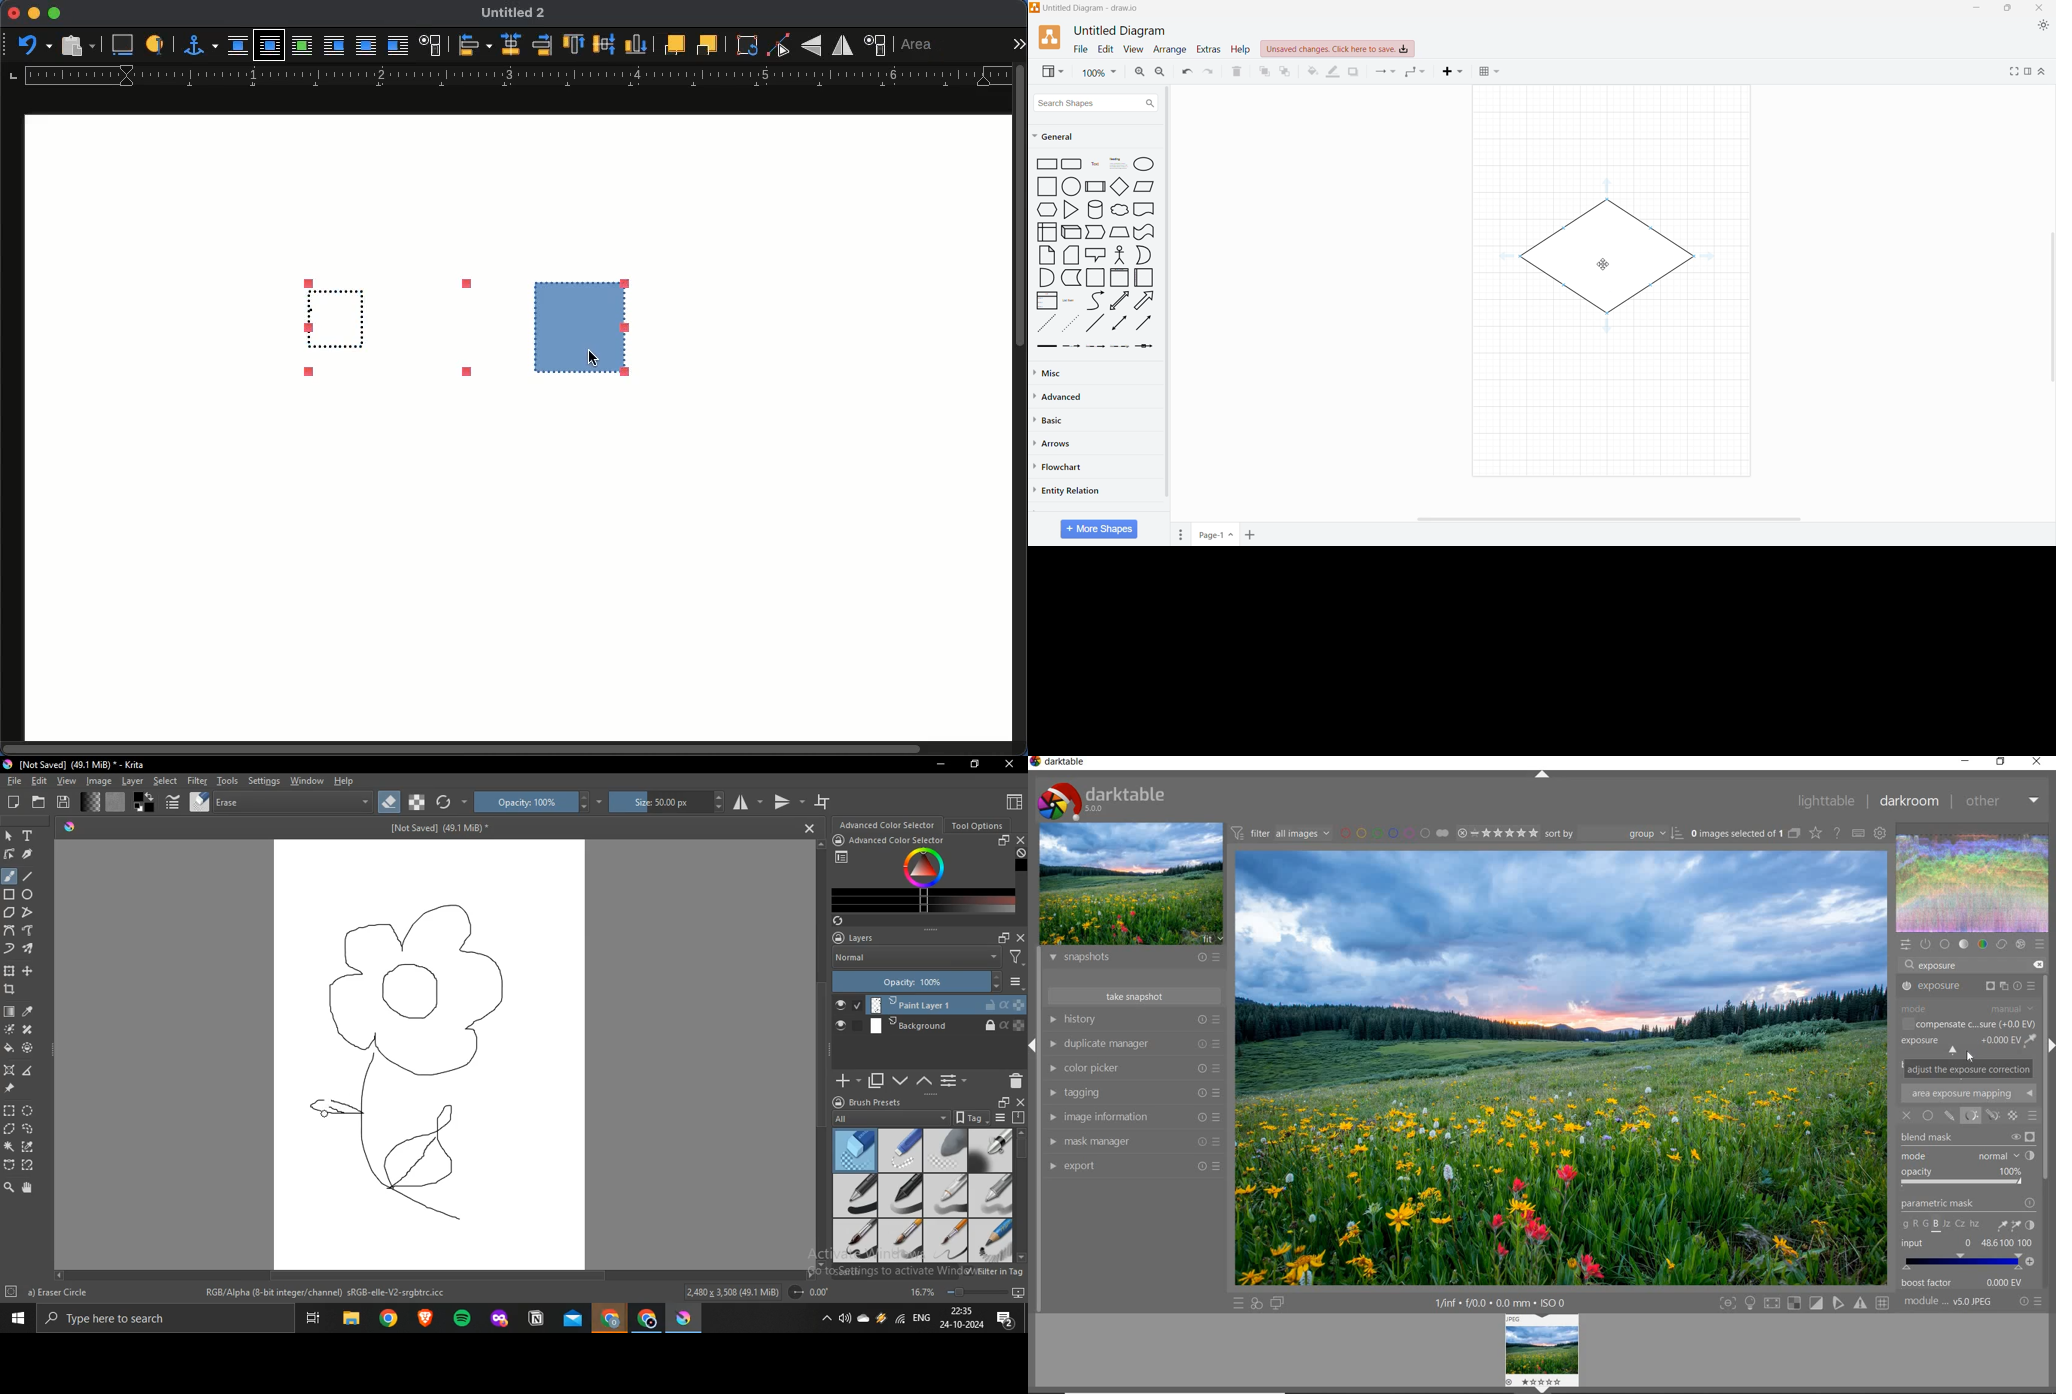  Describe the element at coordinates (900, 1196) in the screenshot. I see `basic 2 opacity` at that location.